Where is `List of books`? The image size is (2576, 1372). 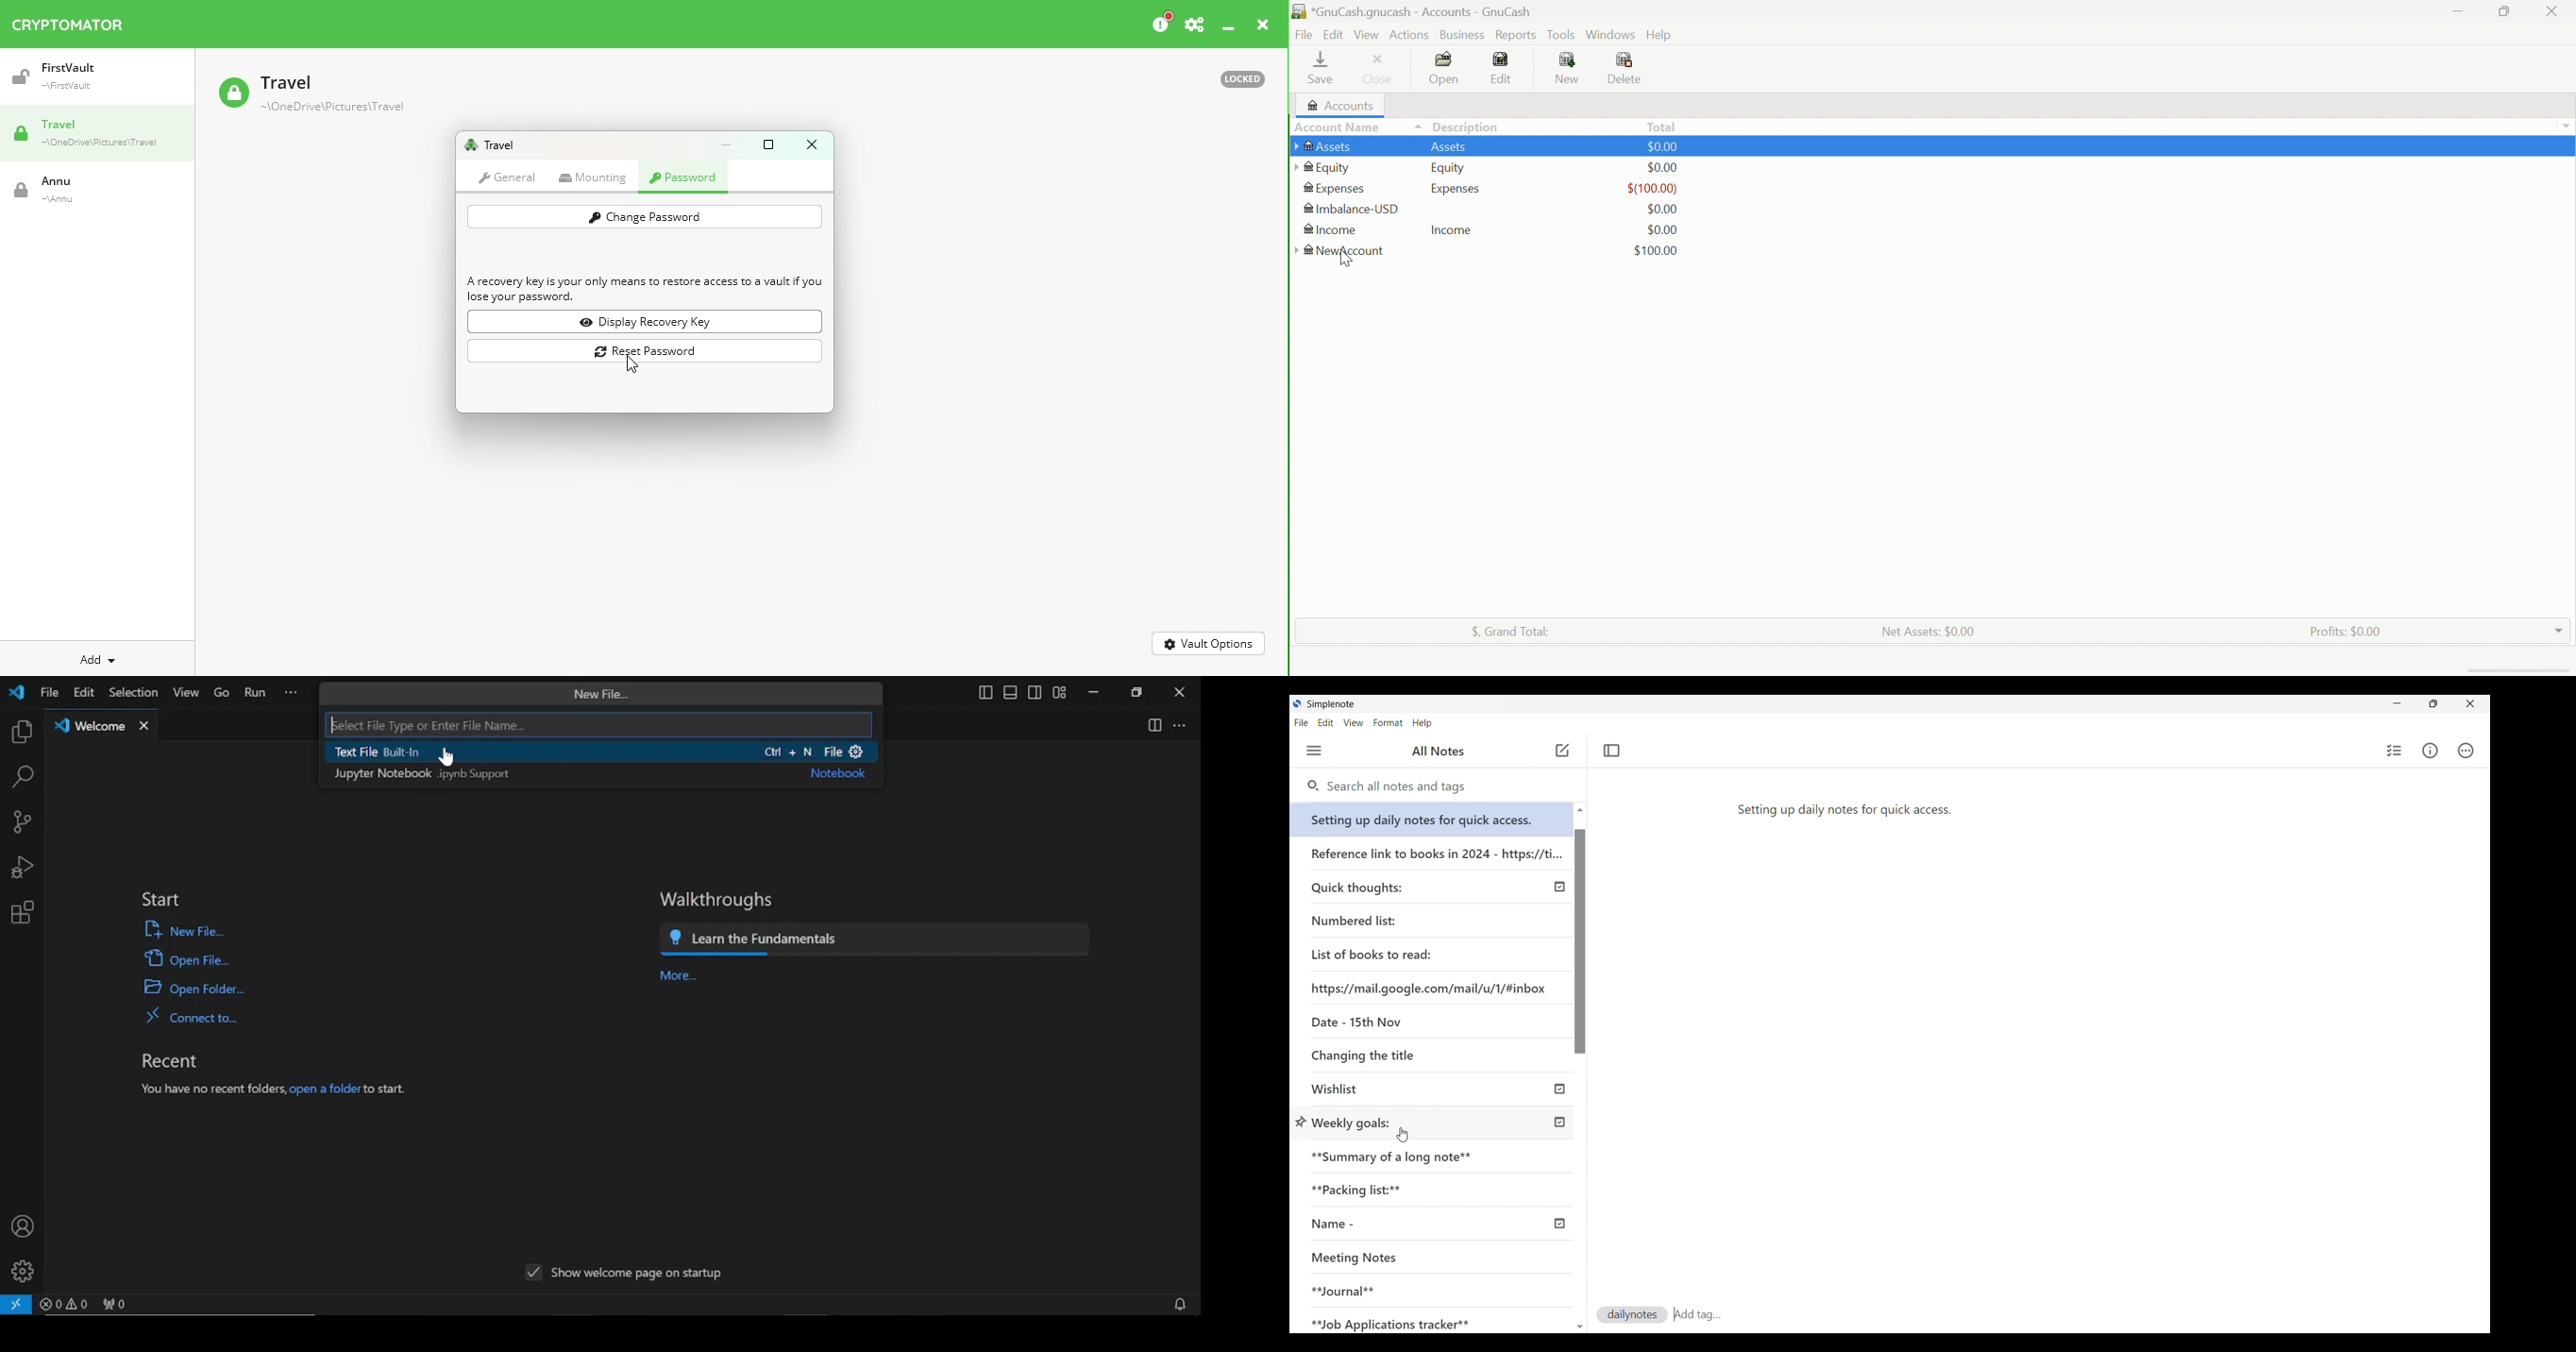 List of books is located at coordinates (1373, 953).